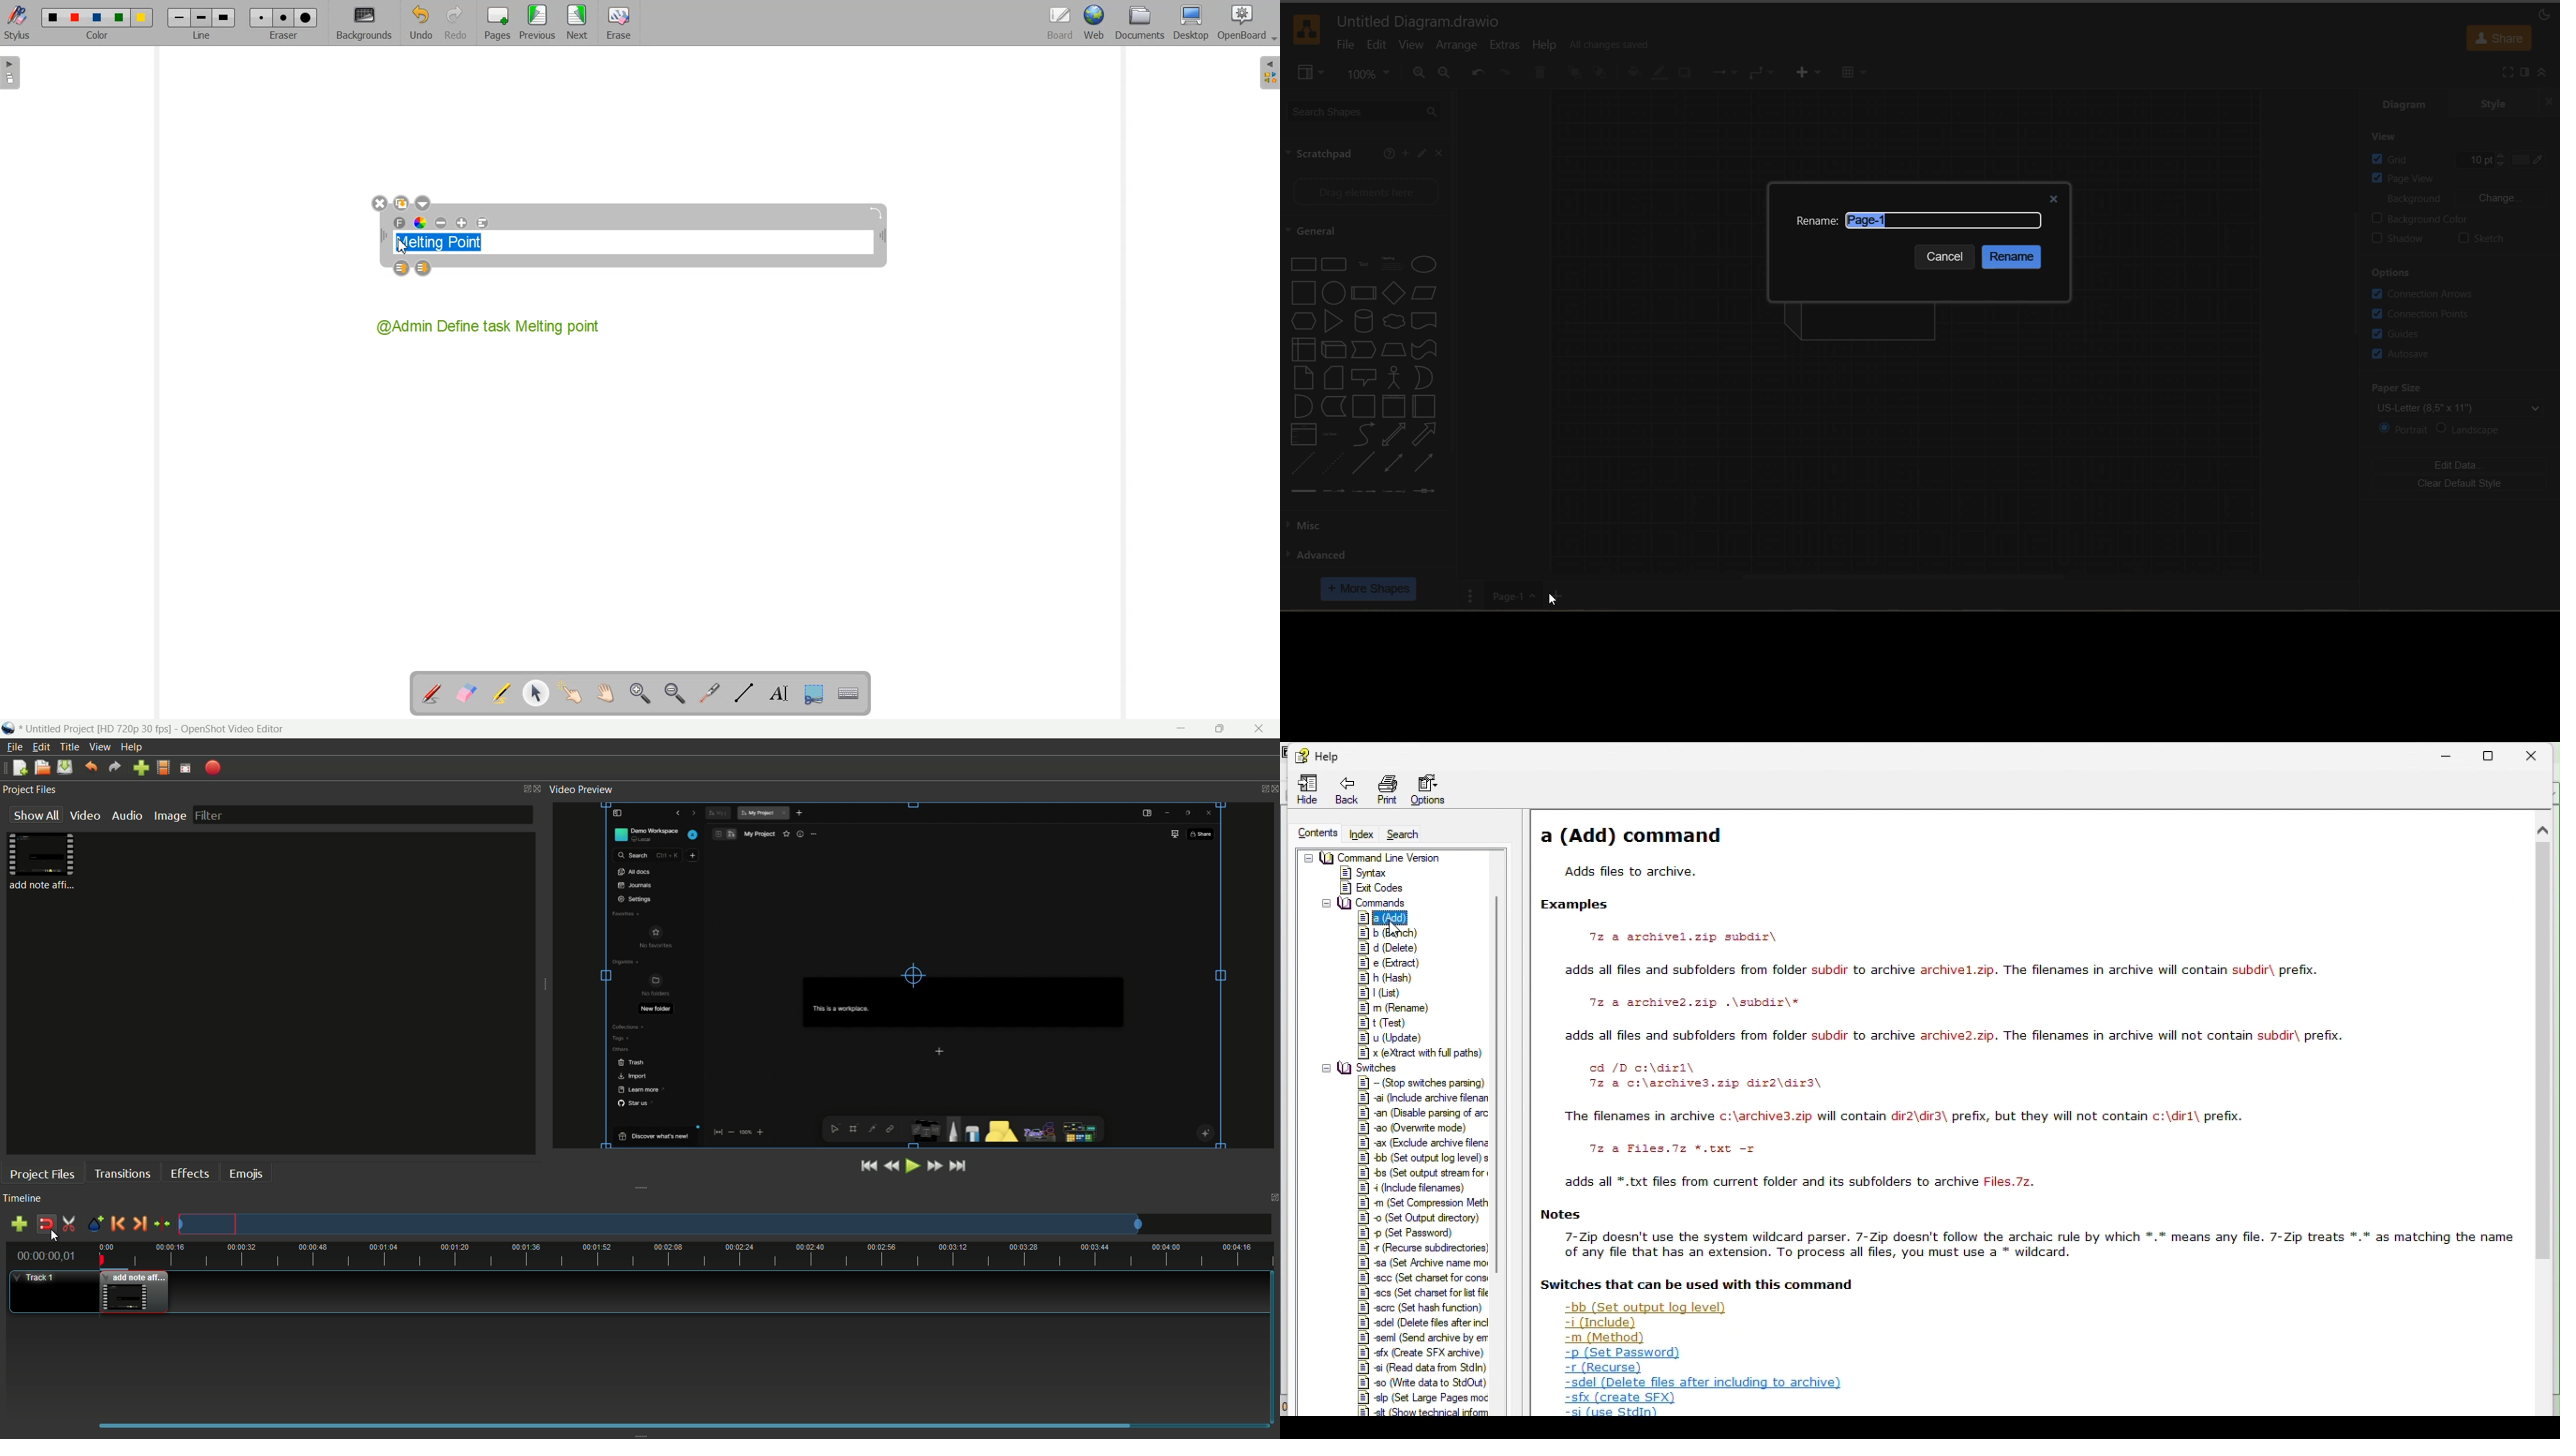  Describe the element at coordinates (18, 1224) in the screenshot. I see `add track` at that location.